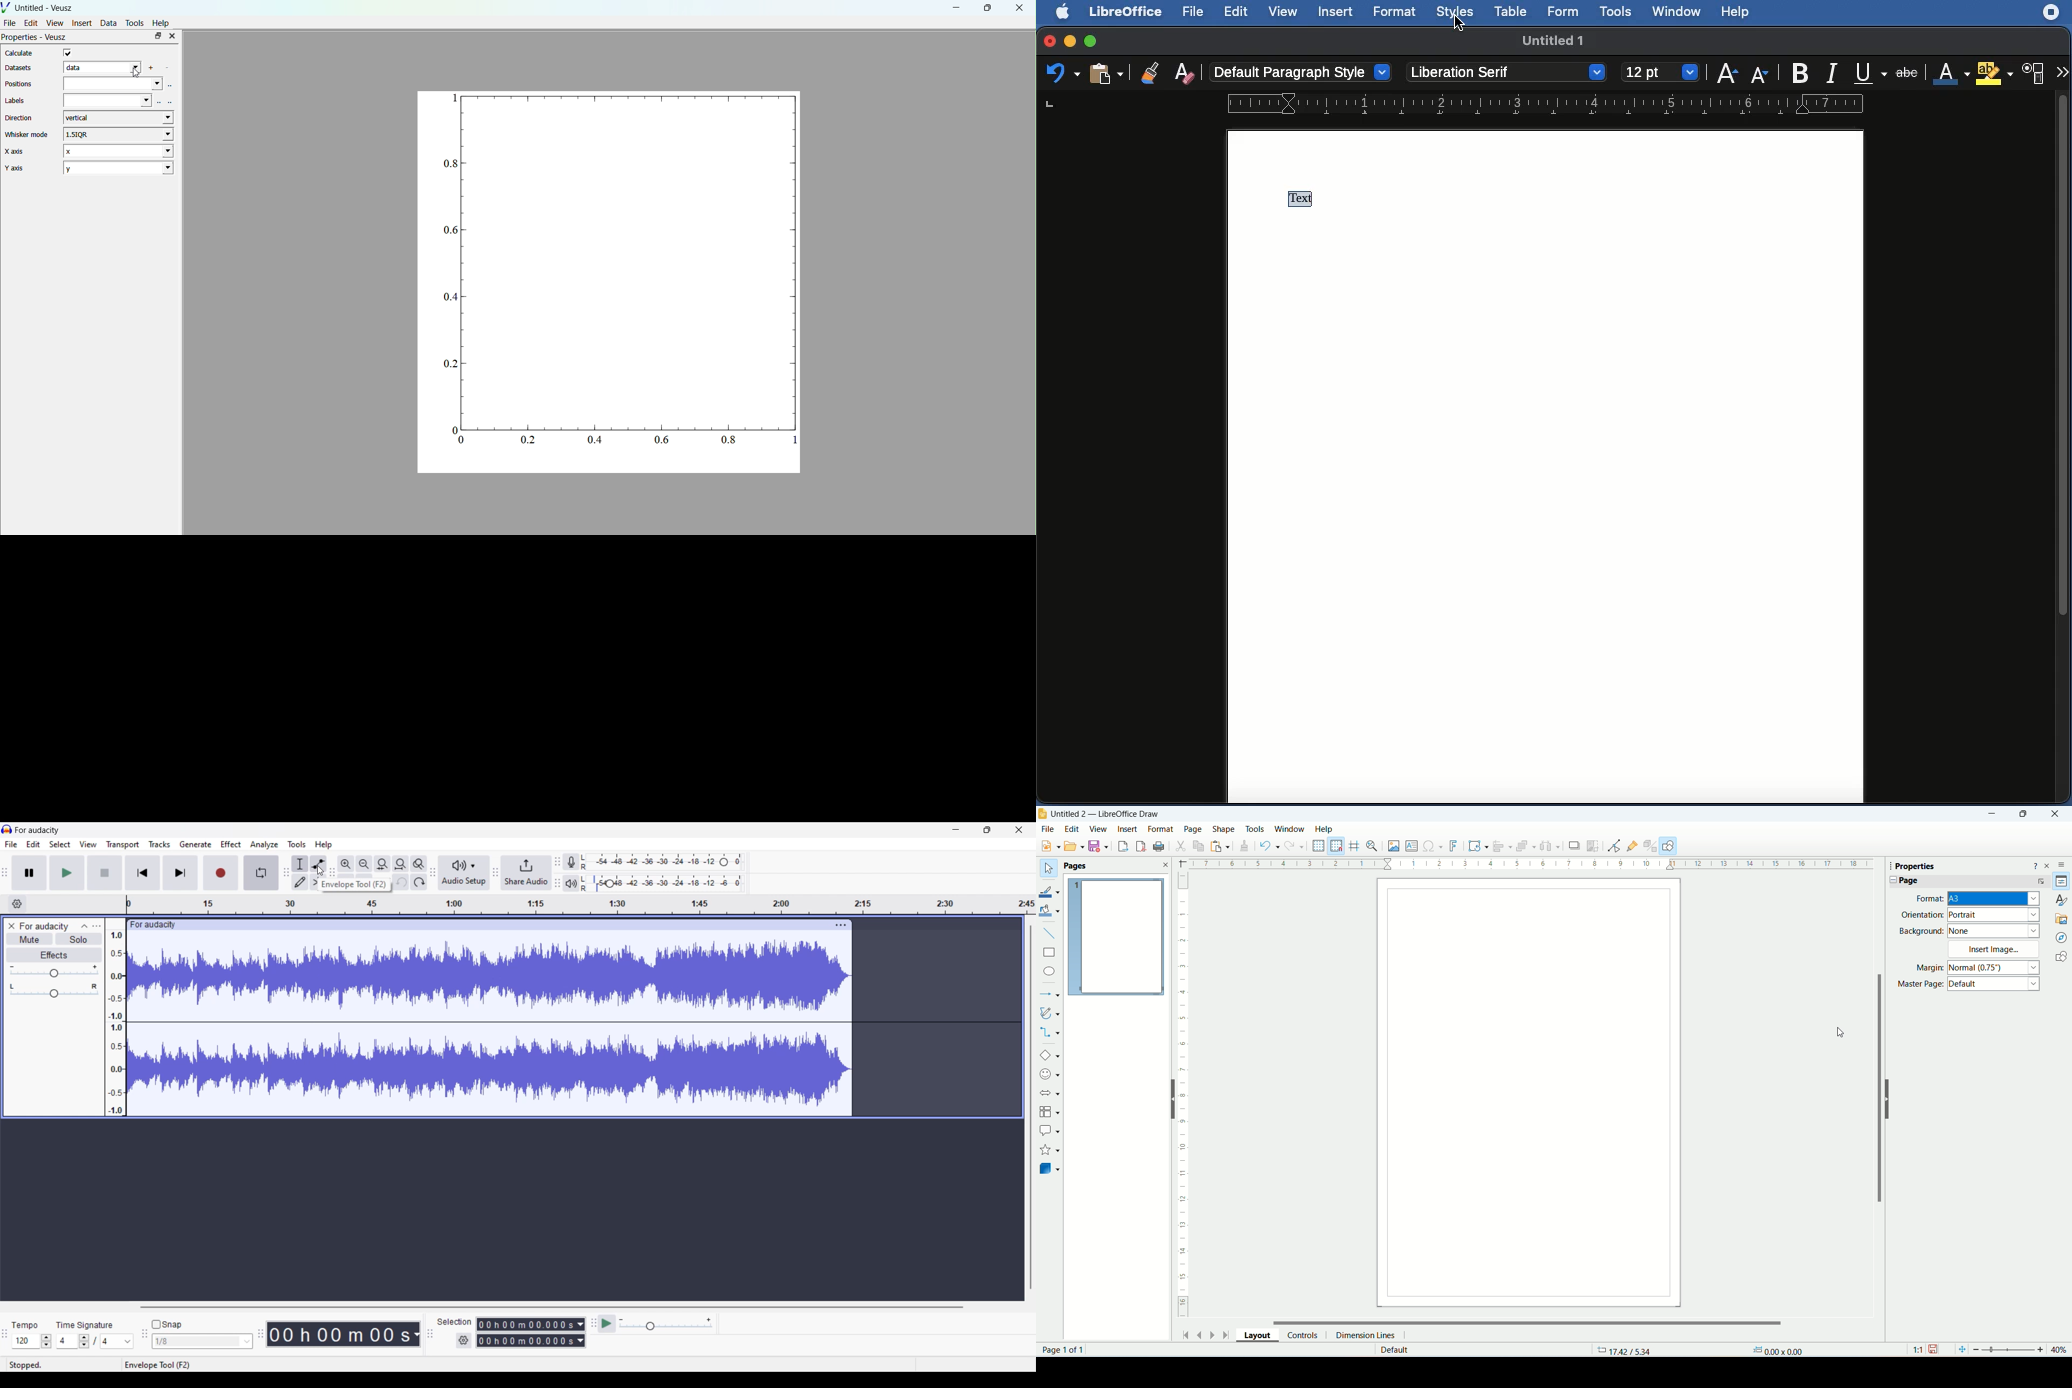 This screenshot has height=1400, width=2072. I want to click on crop image, so click(1593, 846).